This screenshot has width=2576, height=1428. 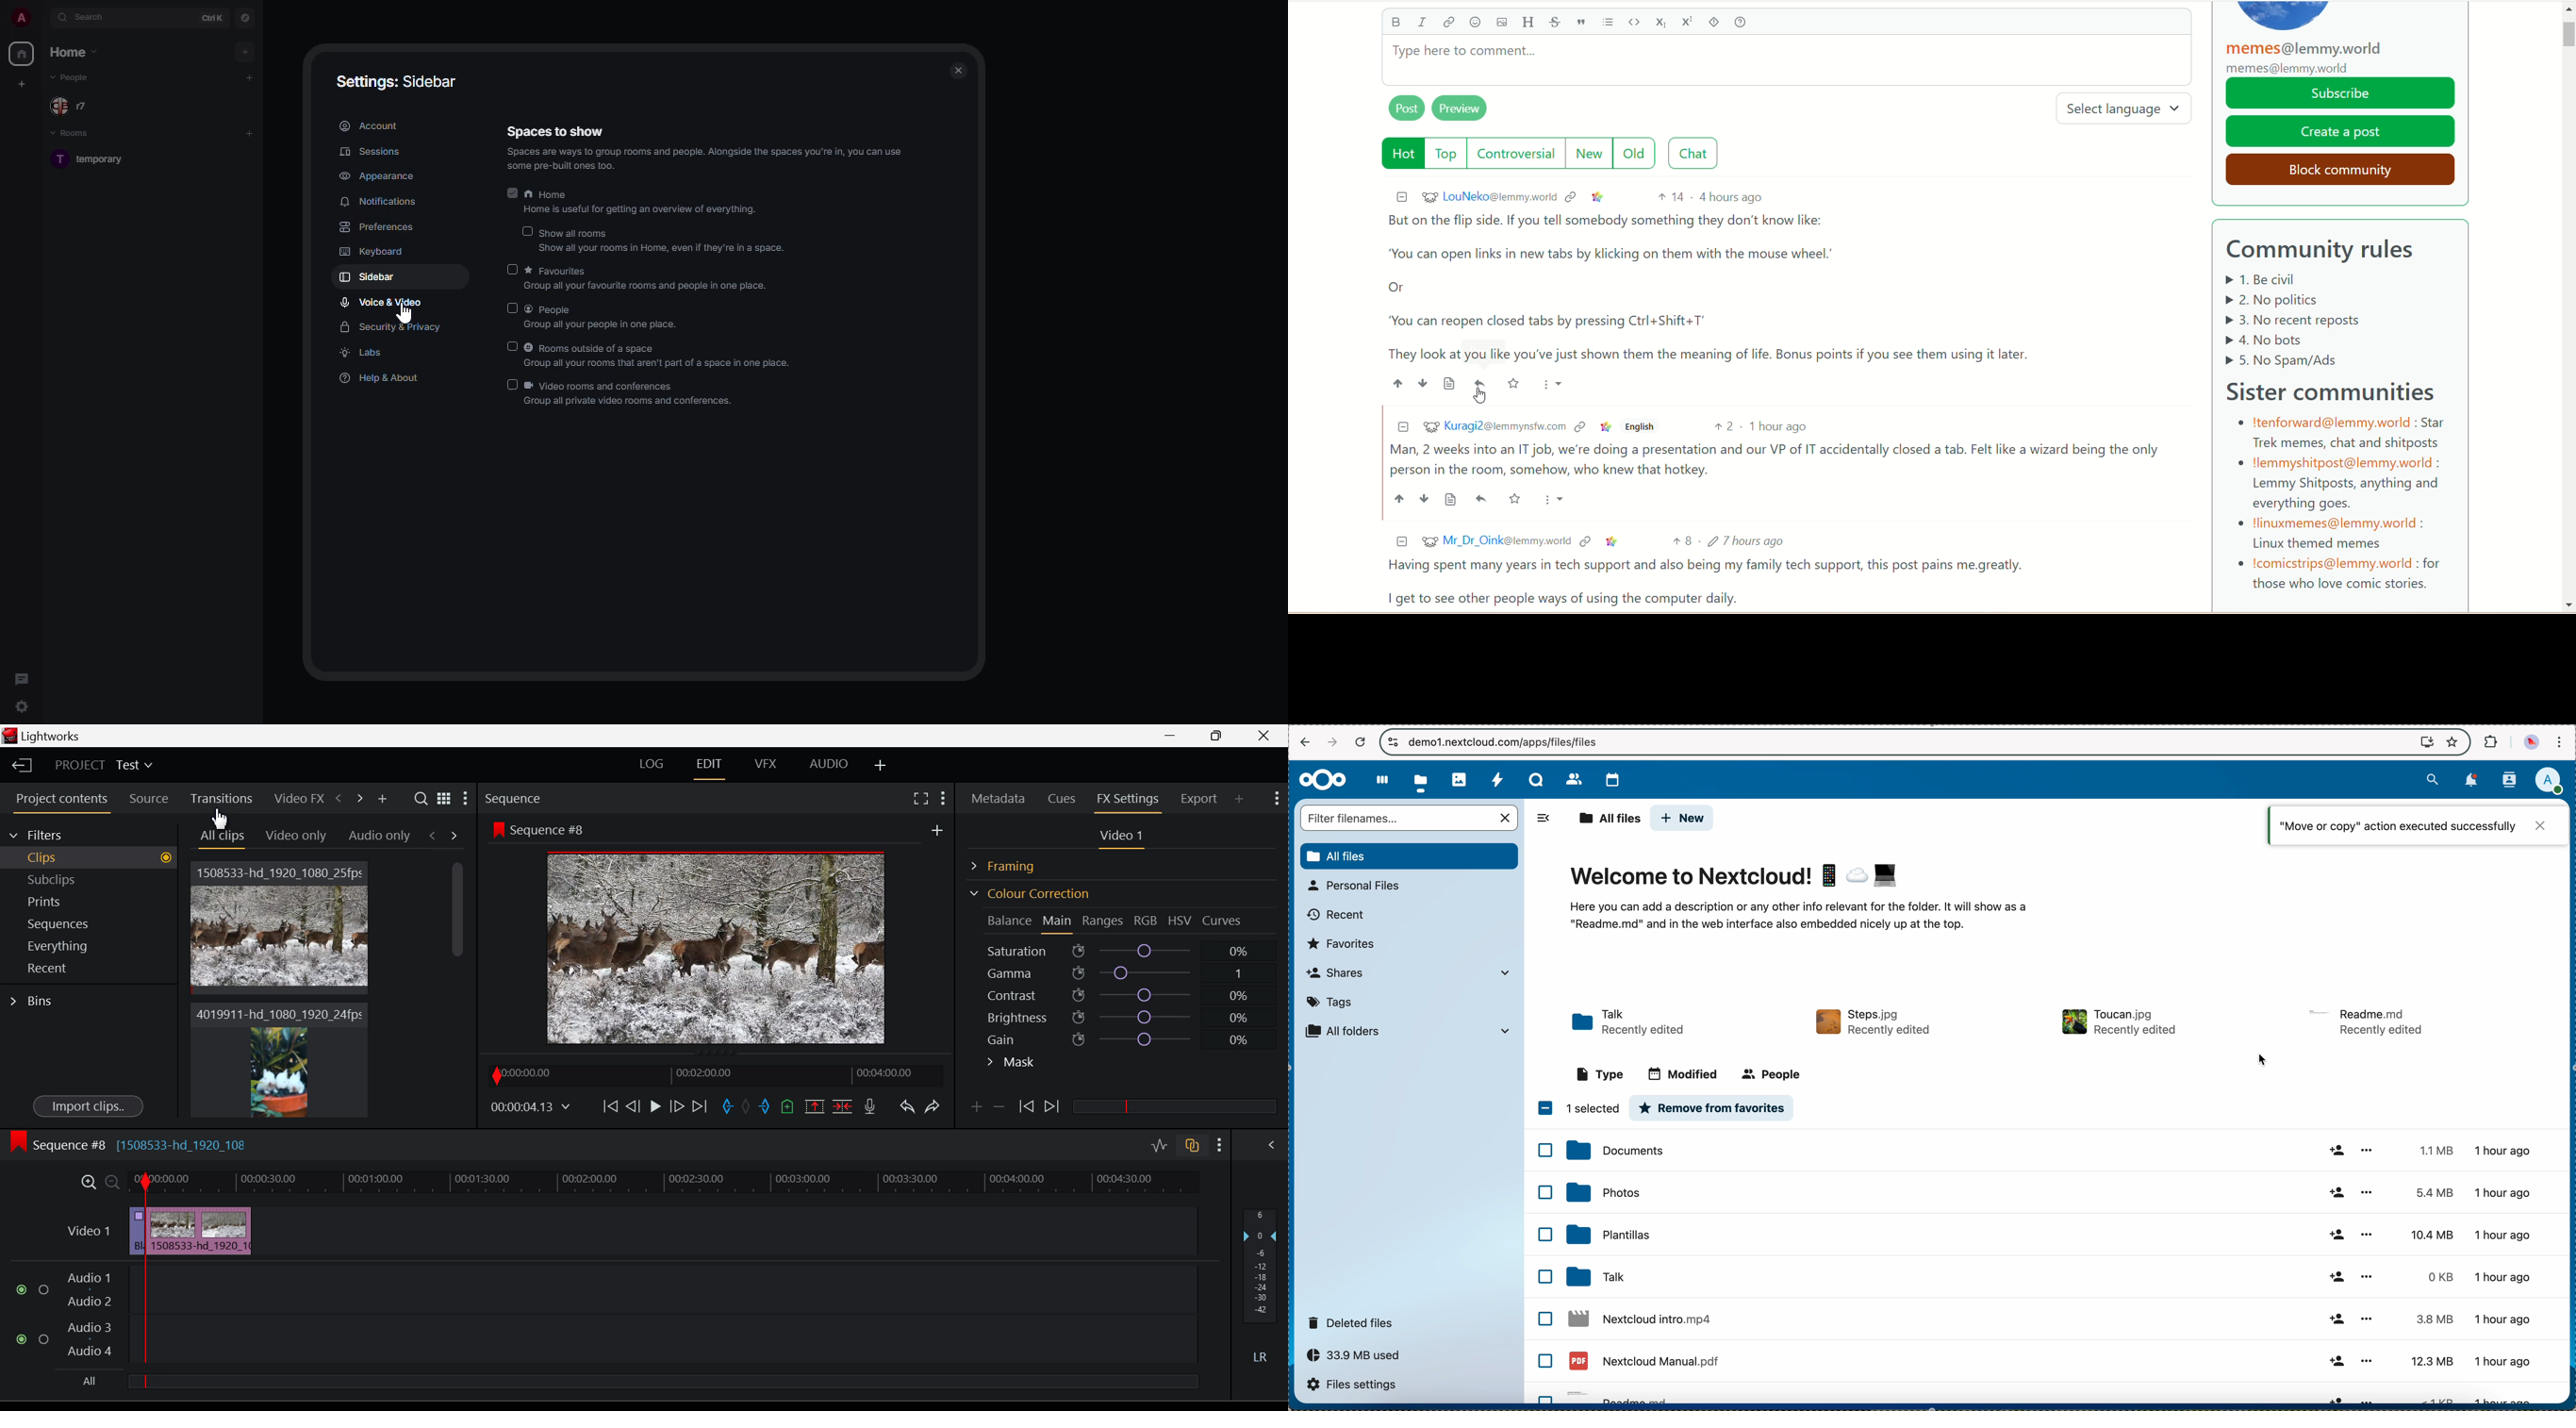 I want to click on Add keyframe, so click(x=974, y=1110).